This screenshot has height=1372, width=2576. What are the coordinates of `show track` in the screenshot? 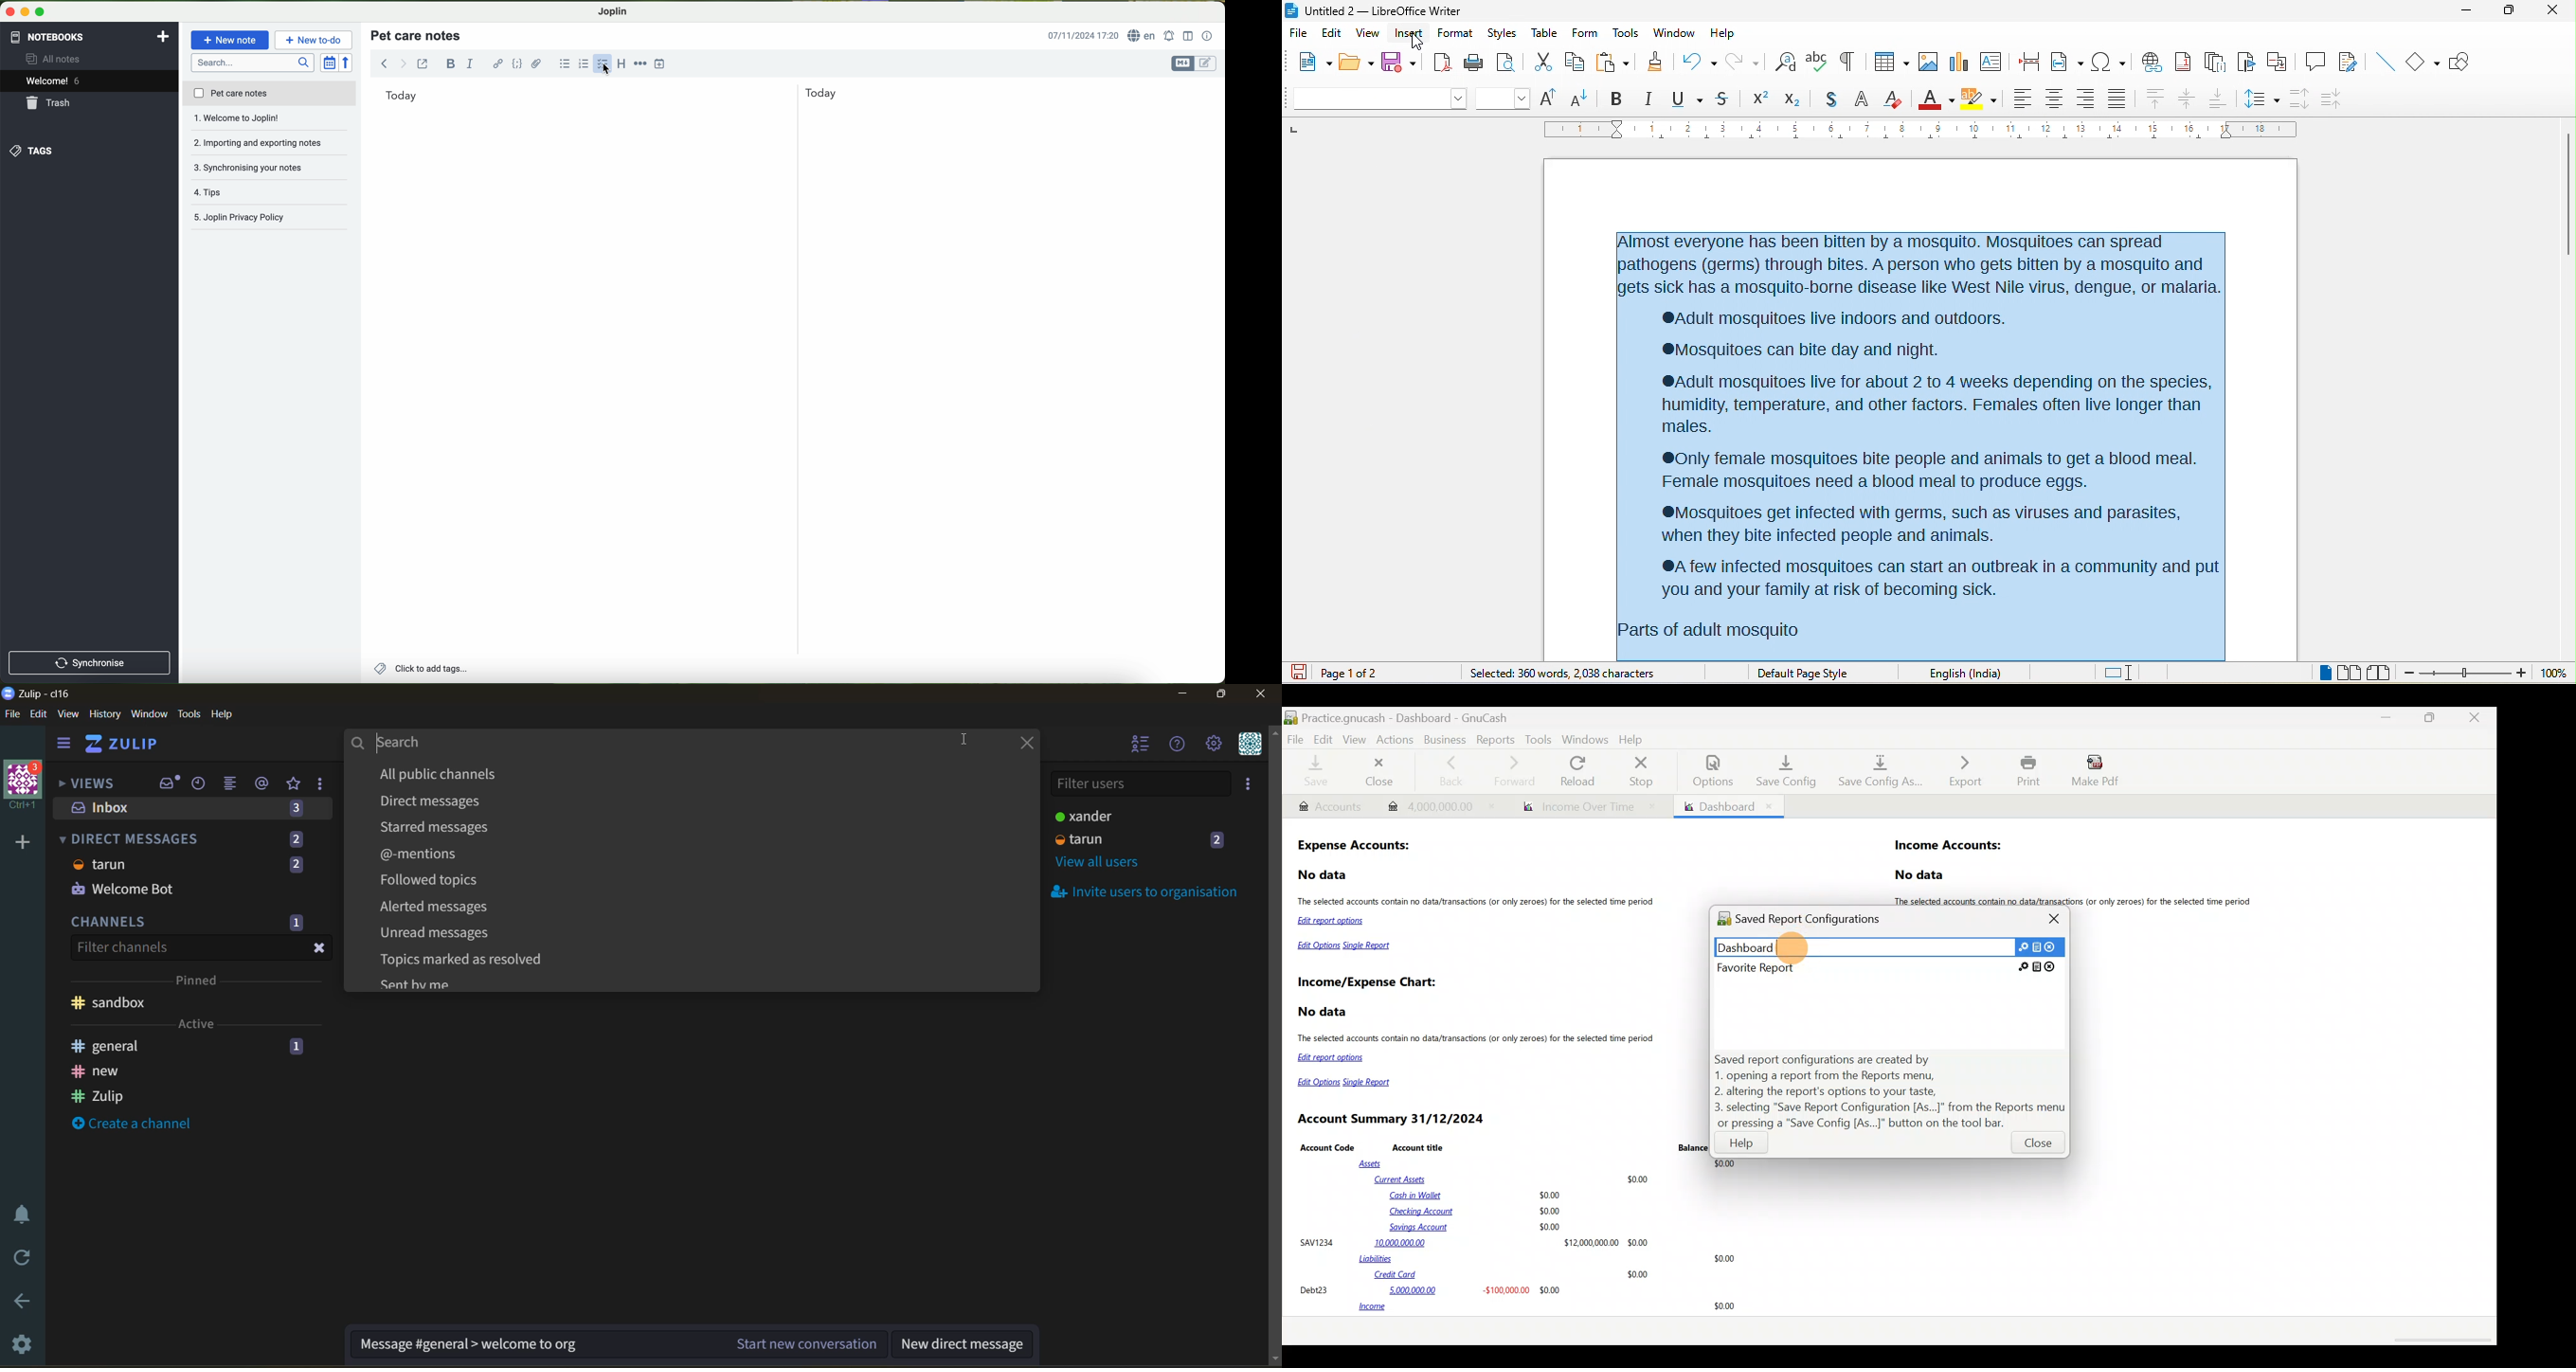 It's located at (2354, 63).